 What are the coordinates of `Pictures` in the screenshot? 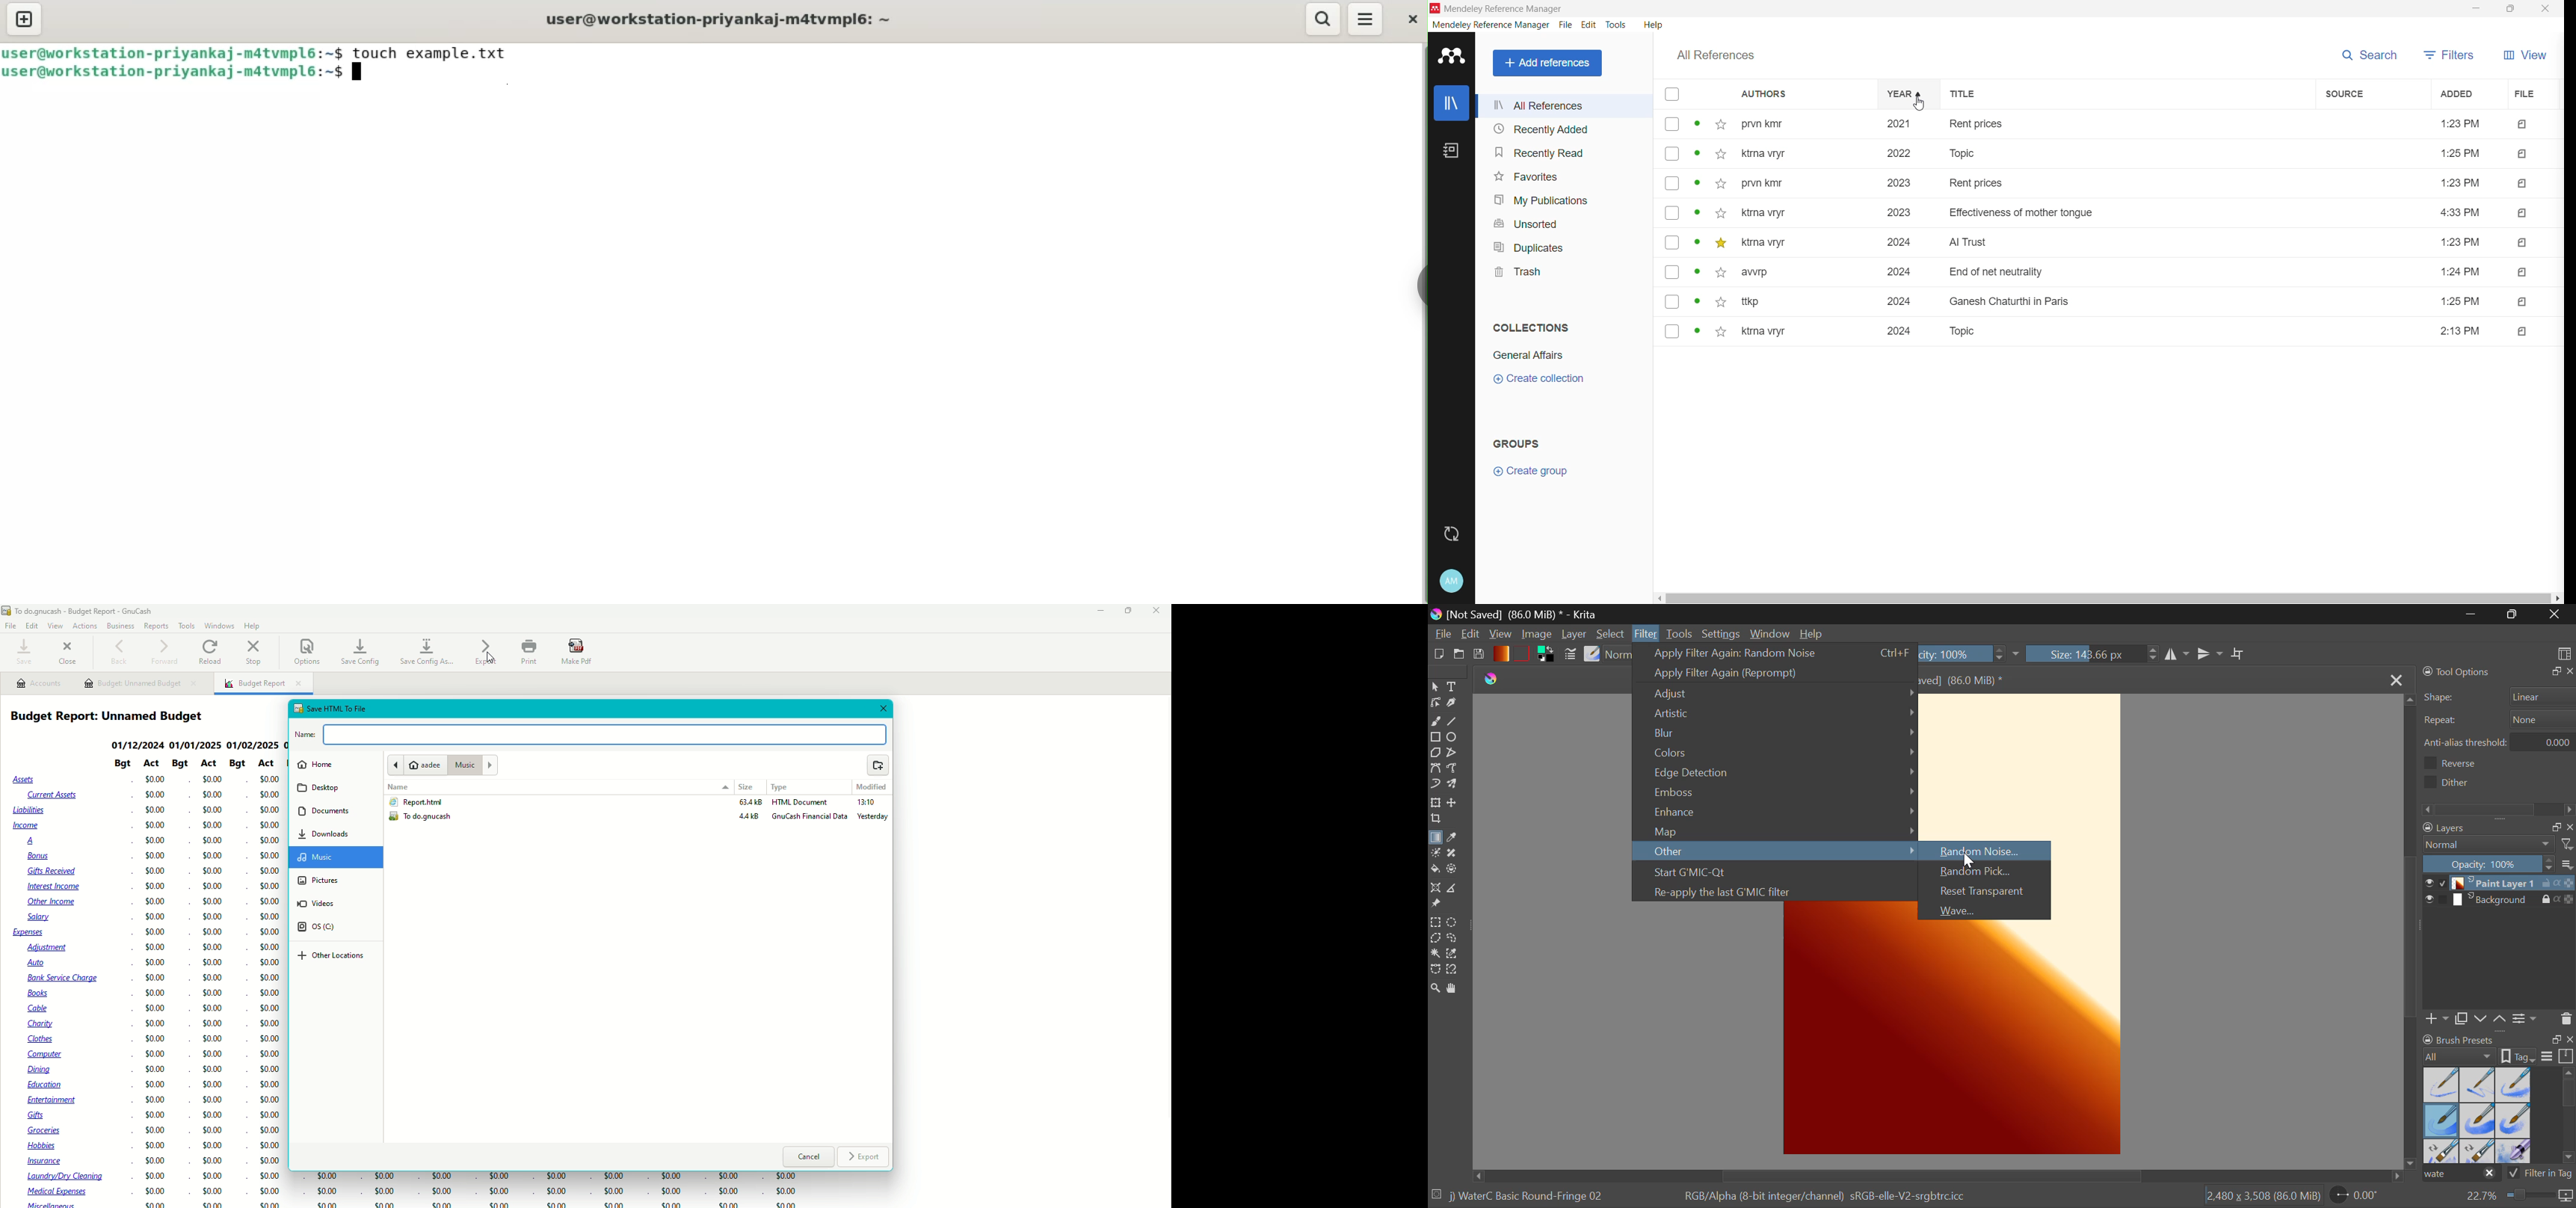 It's located at (318, 880).